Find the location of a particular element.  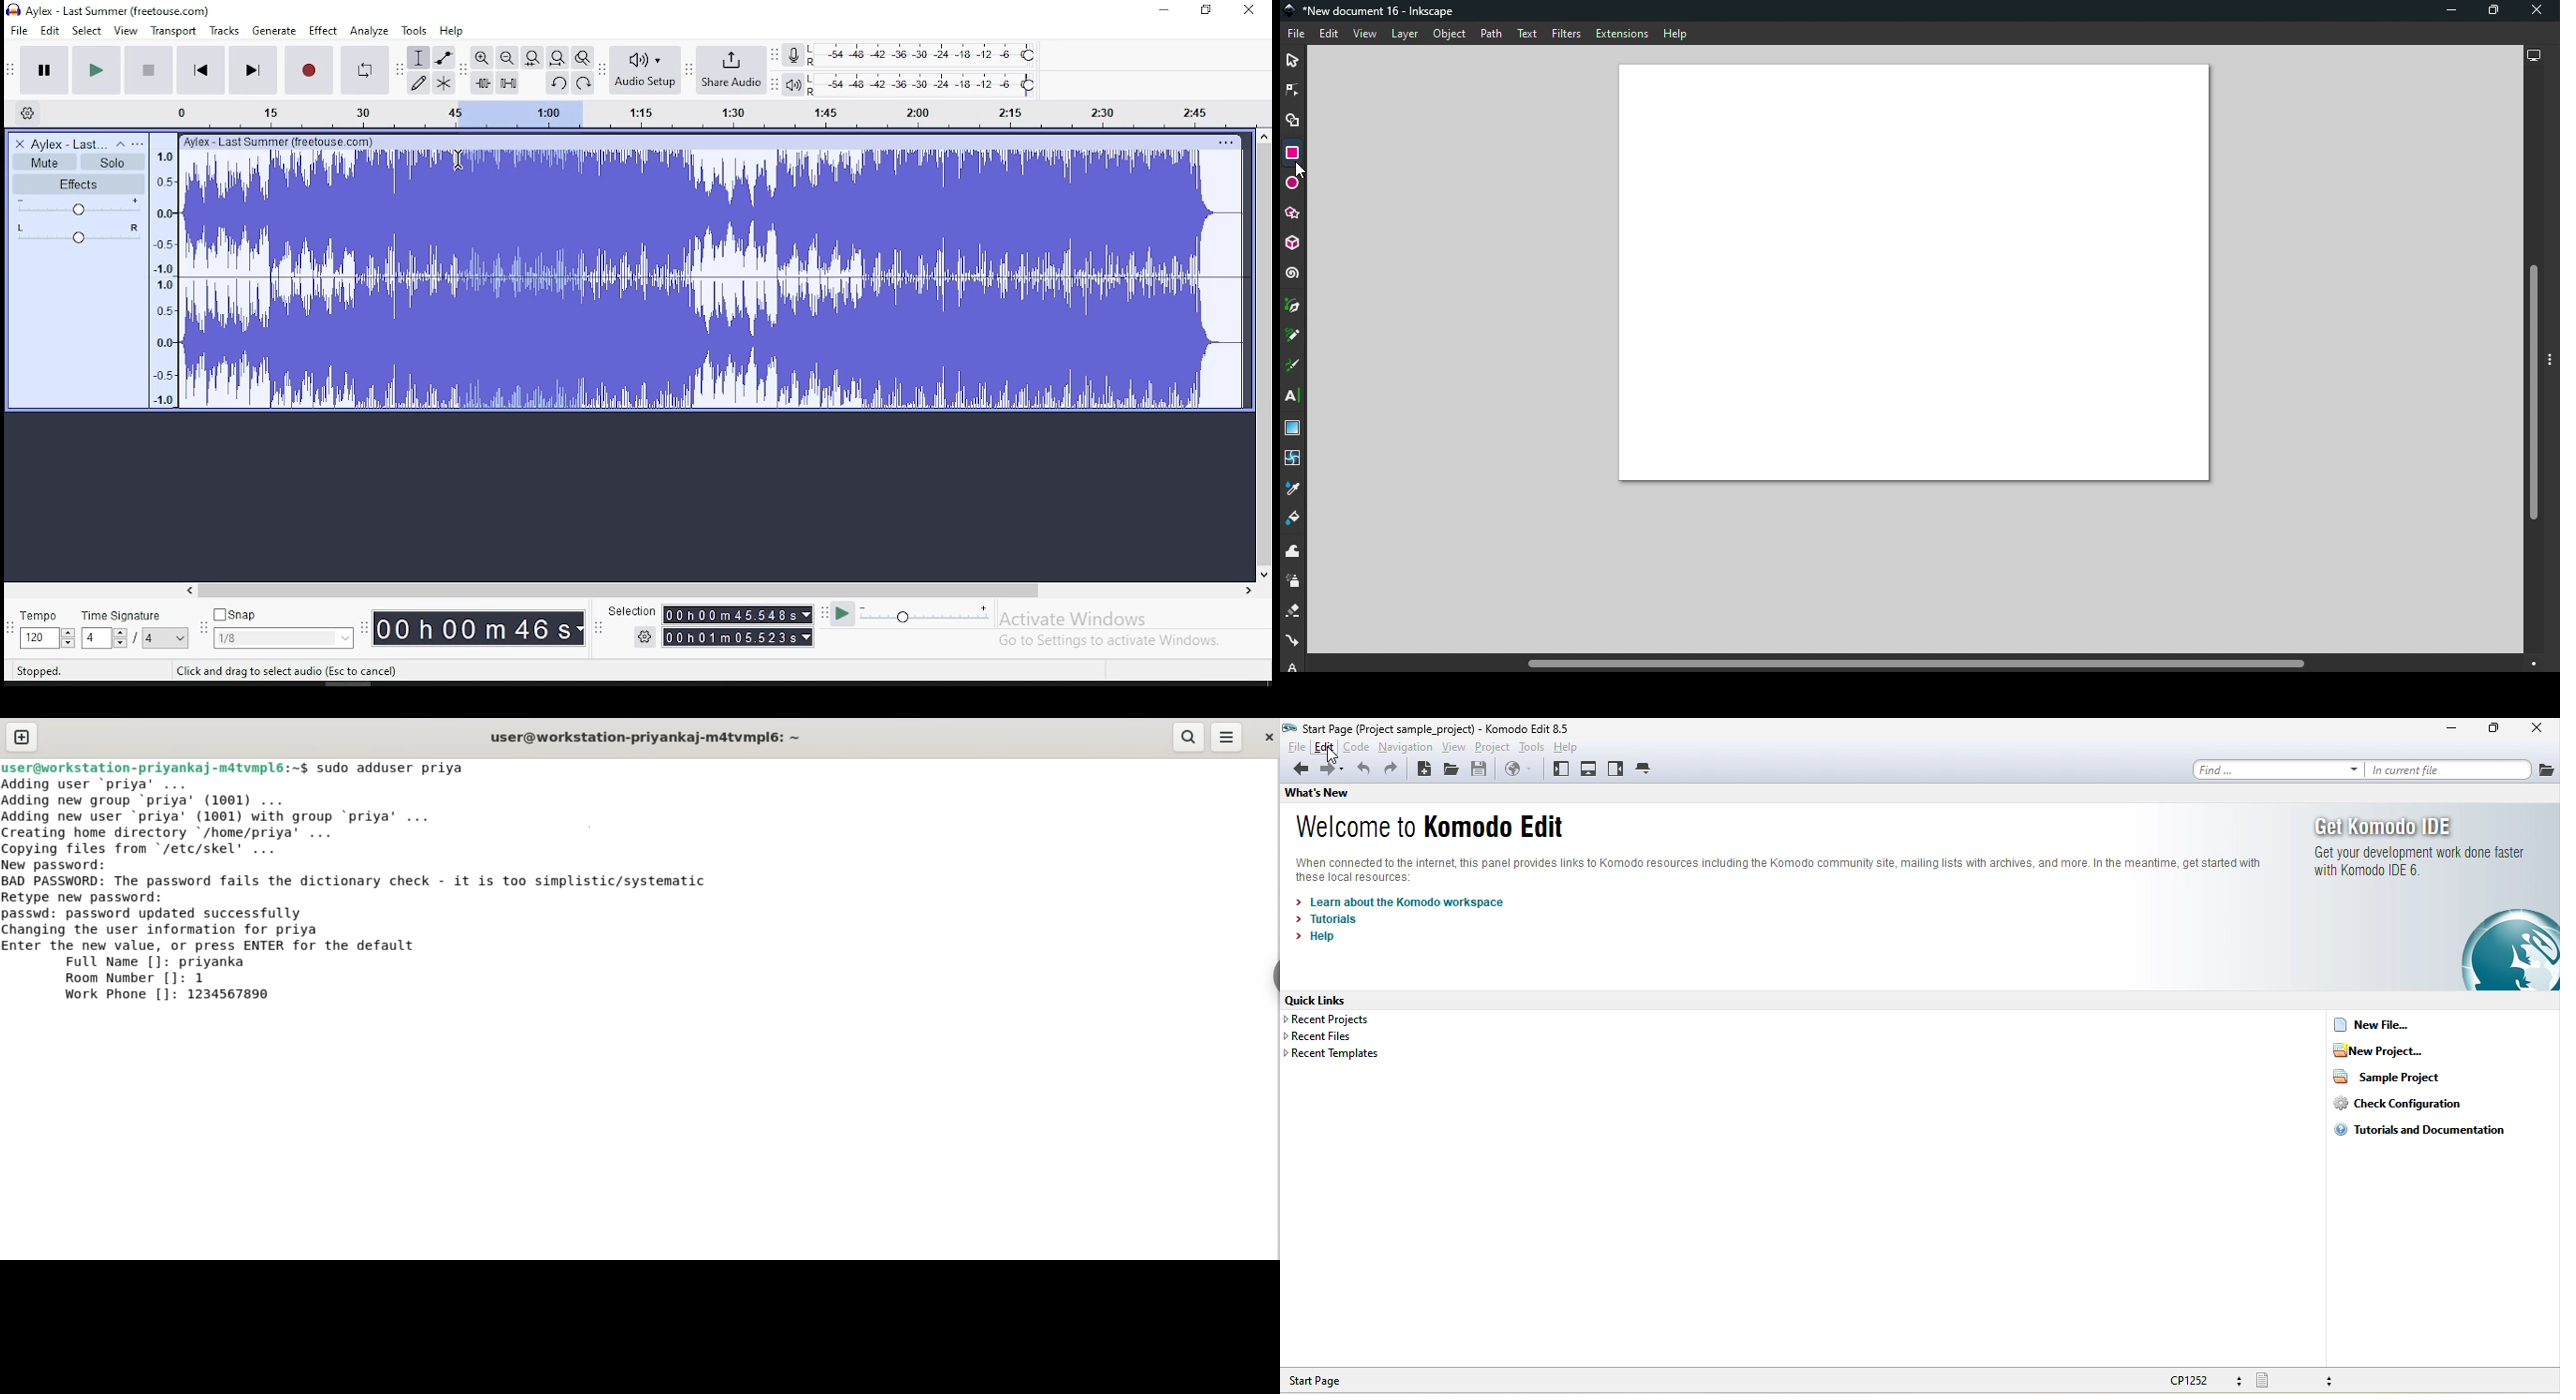

new file is located at coordinates (2374, 1025).